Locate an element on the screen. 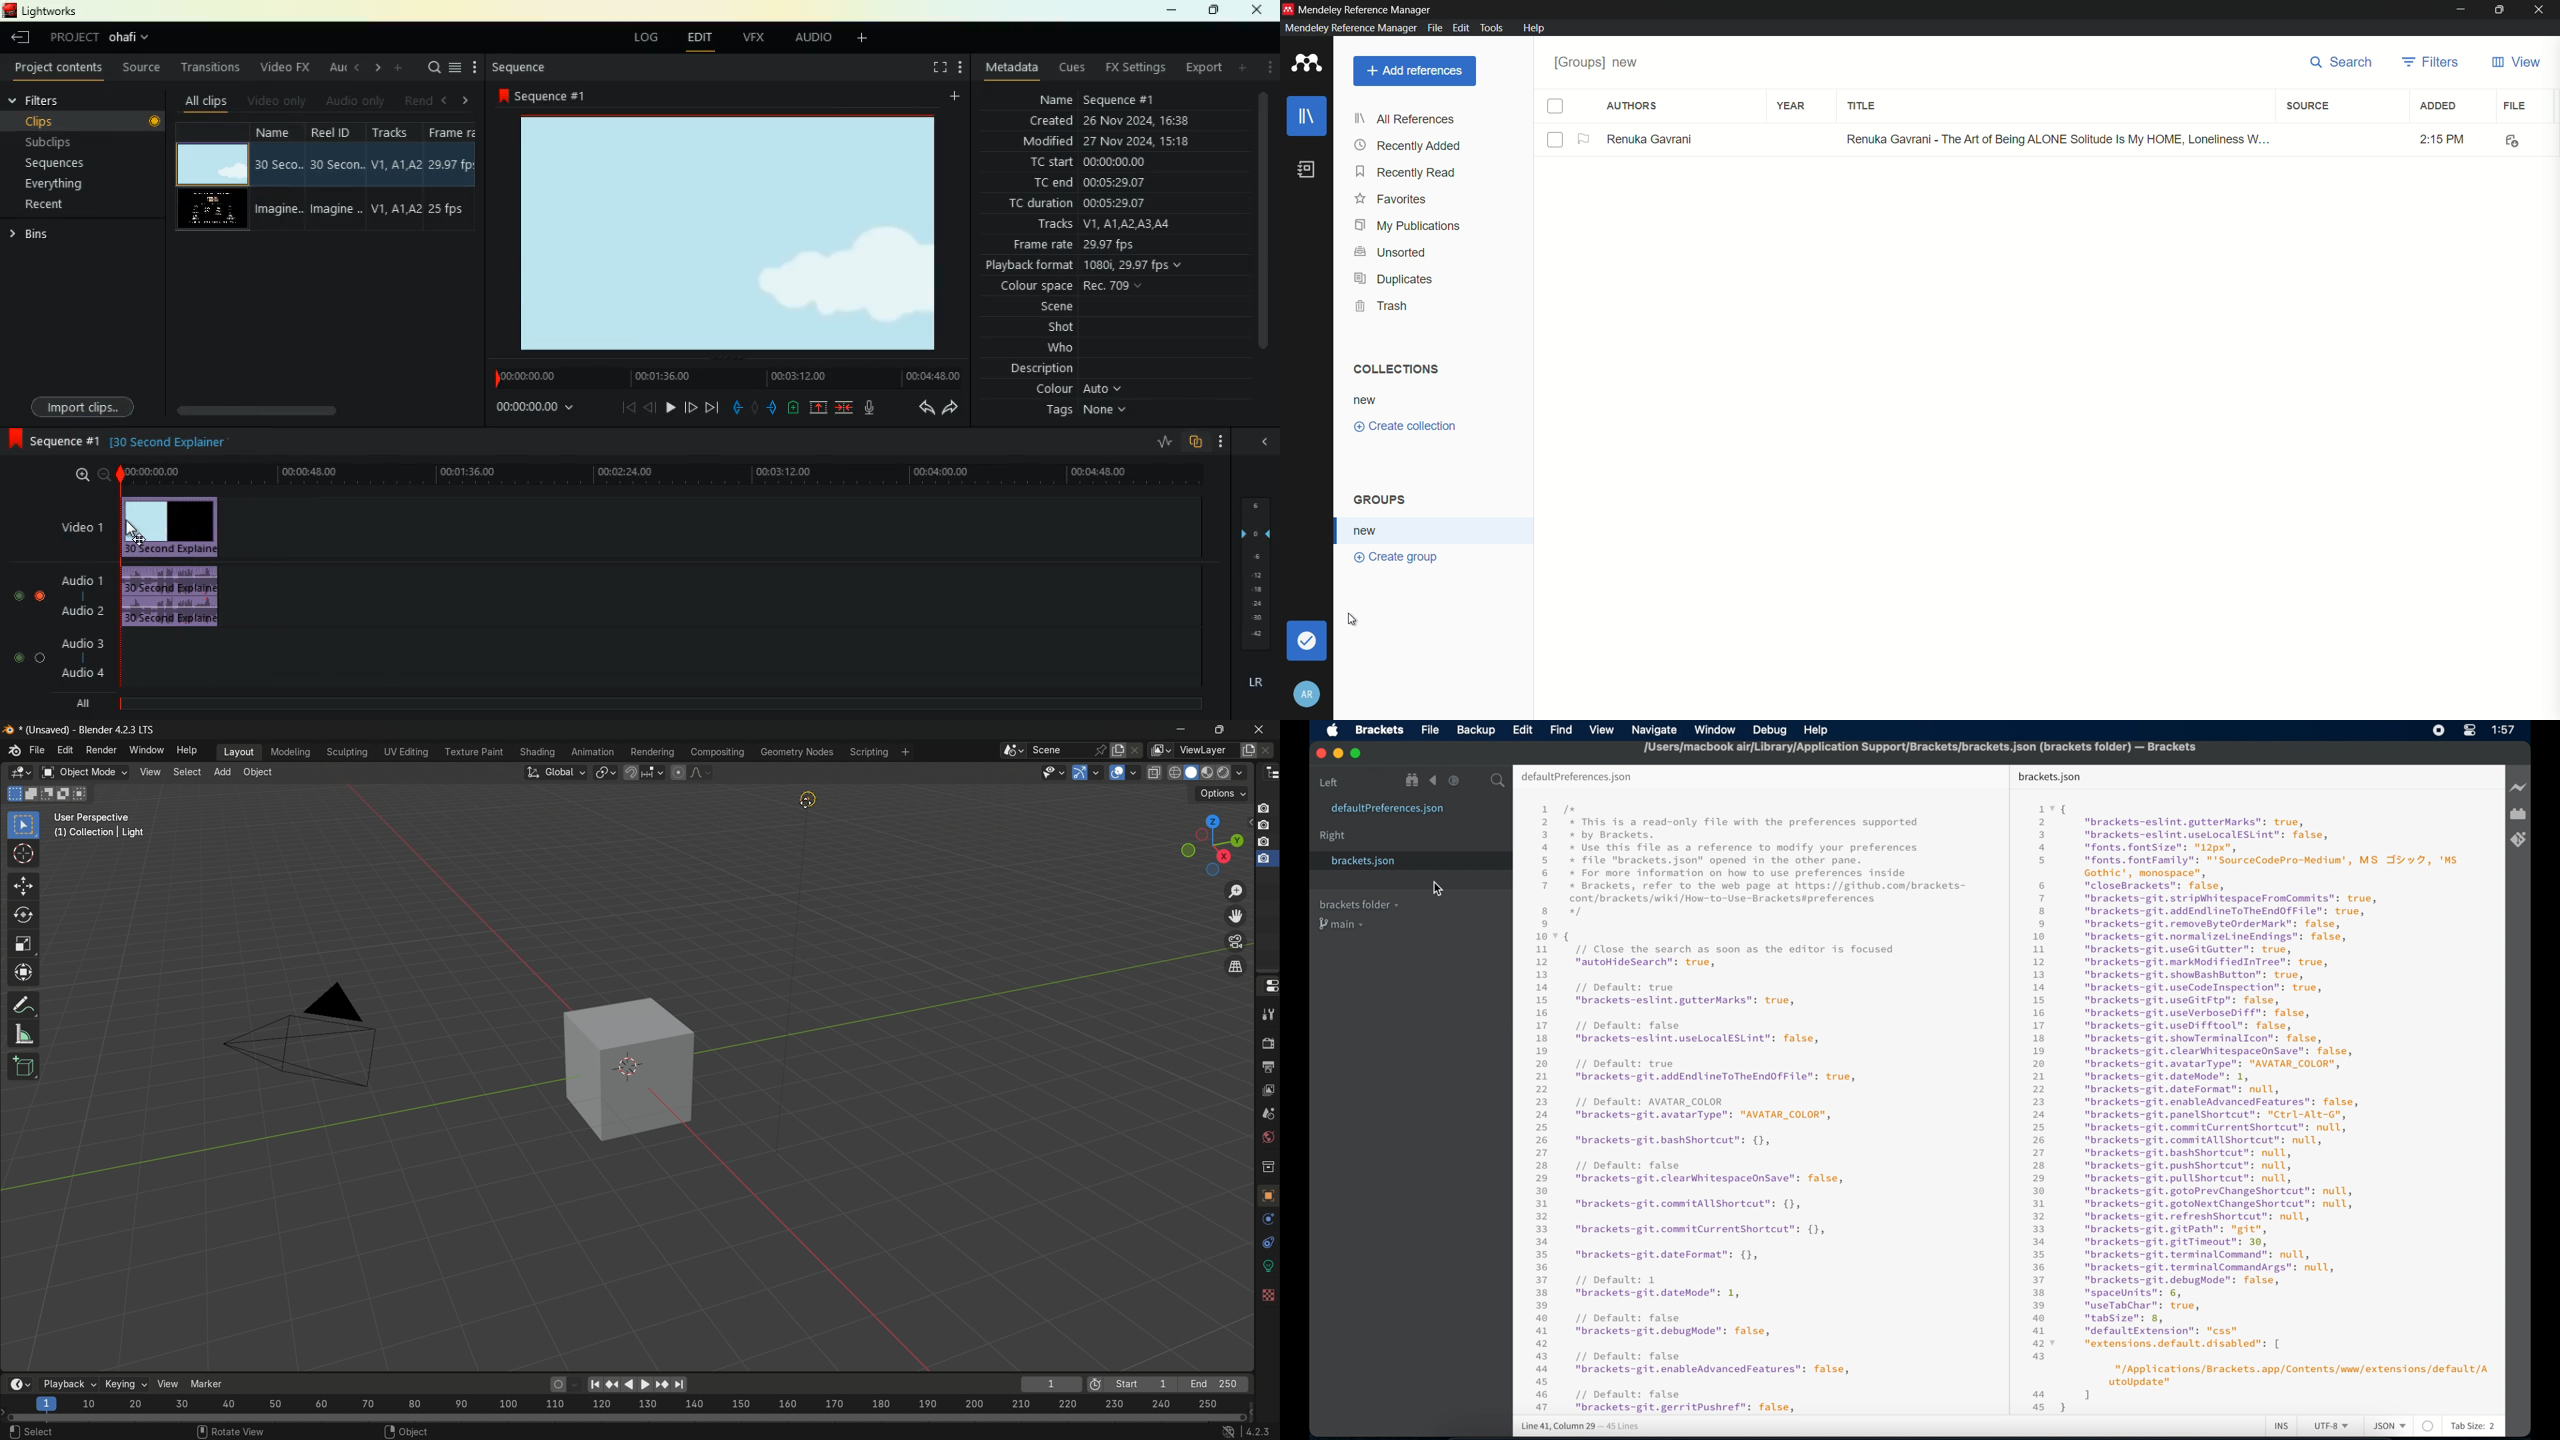  close app is located at coordinates (2541, 10).